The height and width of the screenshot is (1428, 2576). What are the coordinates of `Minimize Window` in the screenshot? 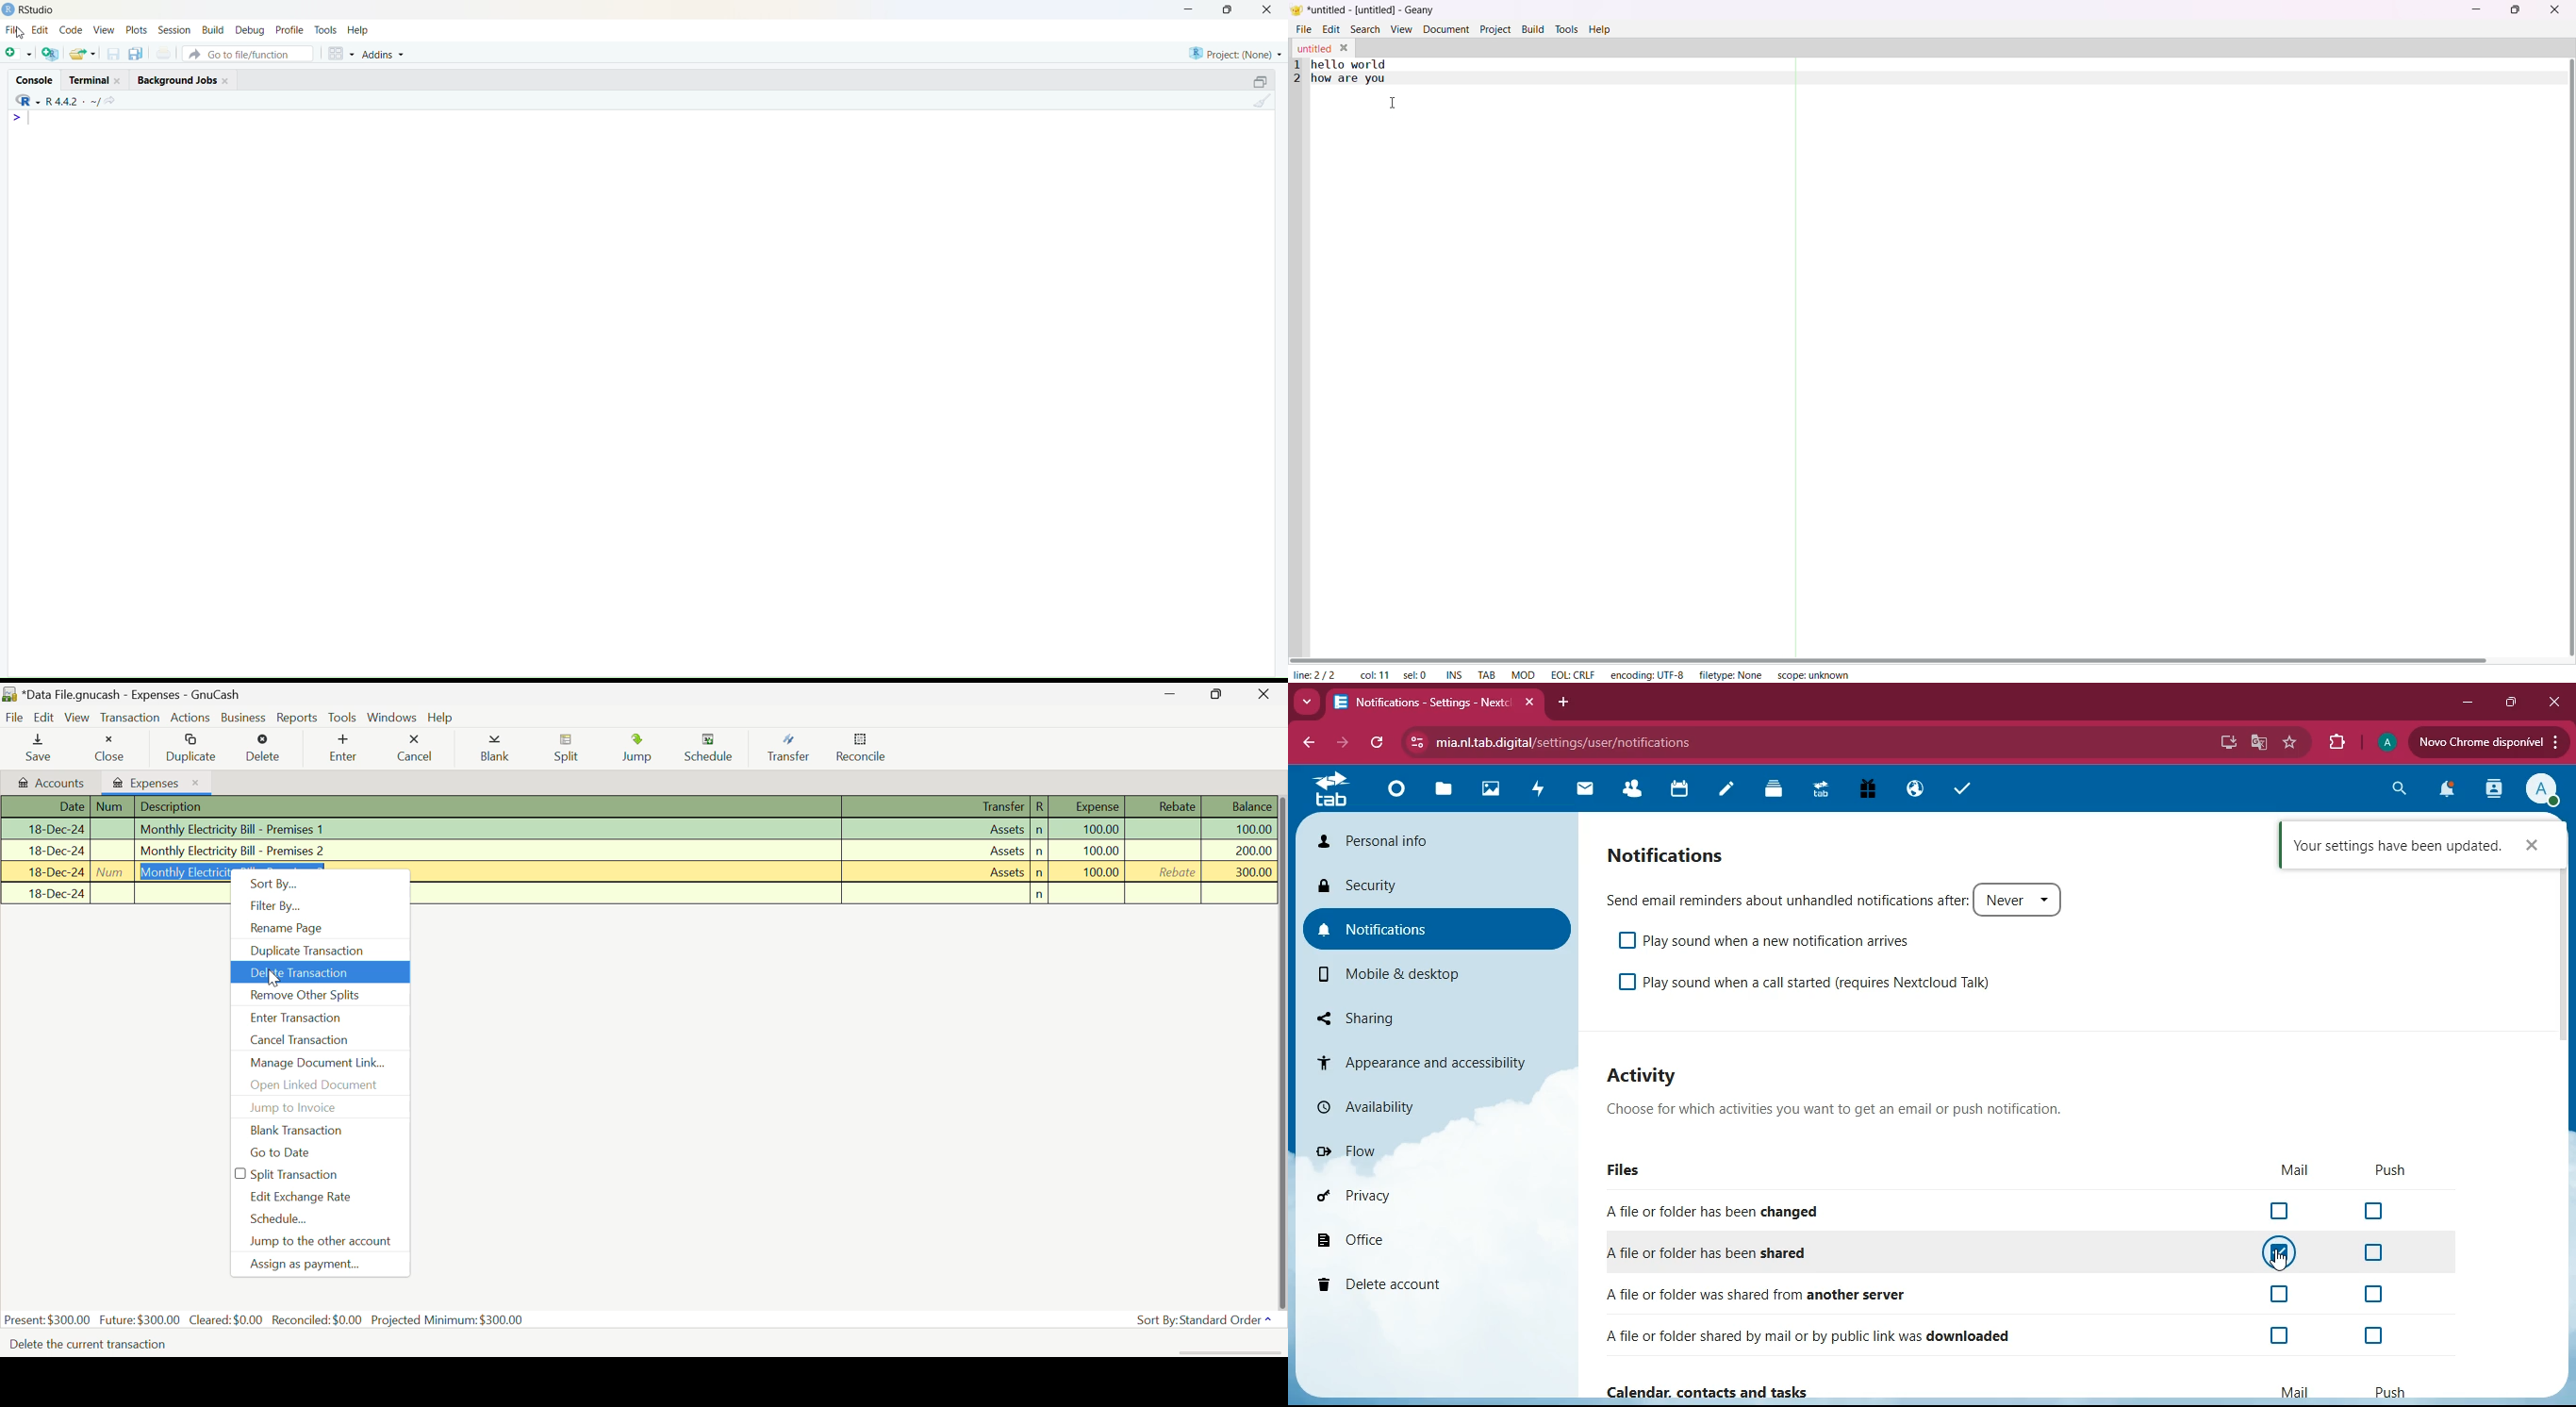 It's located at (1218, 694).